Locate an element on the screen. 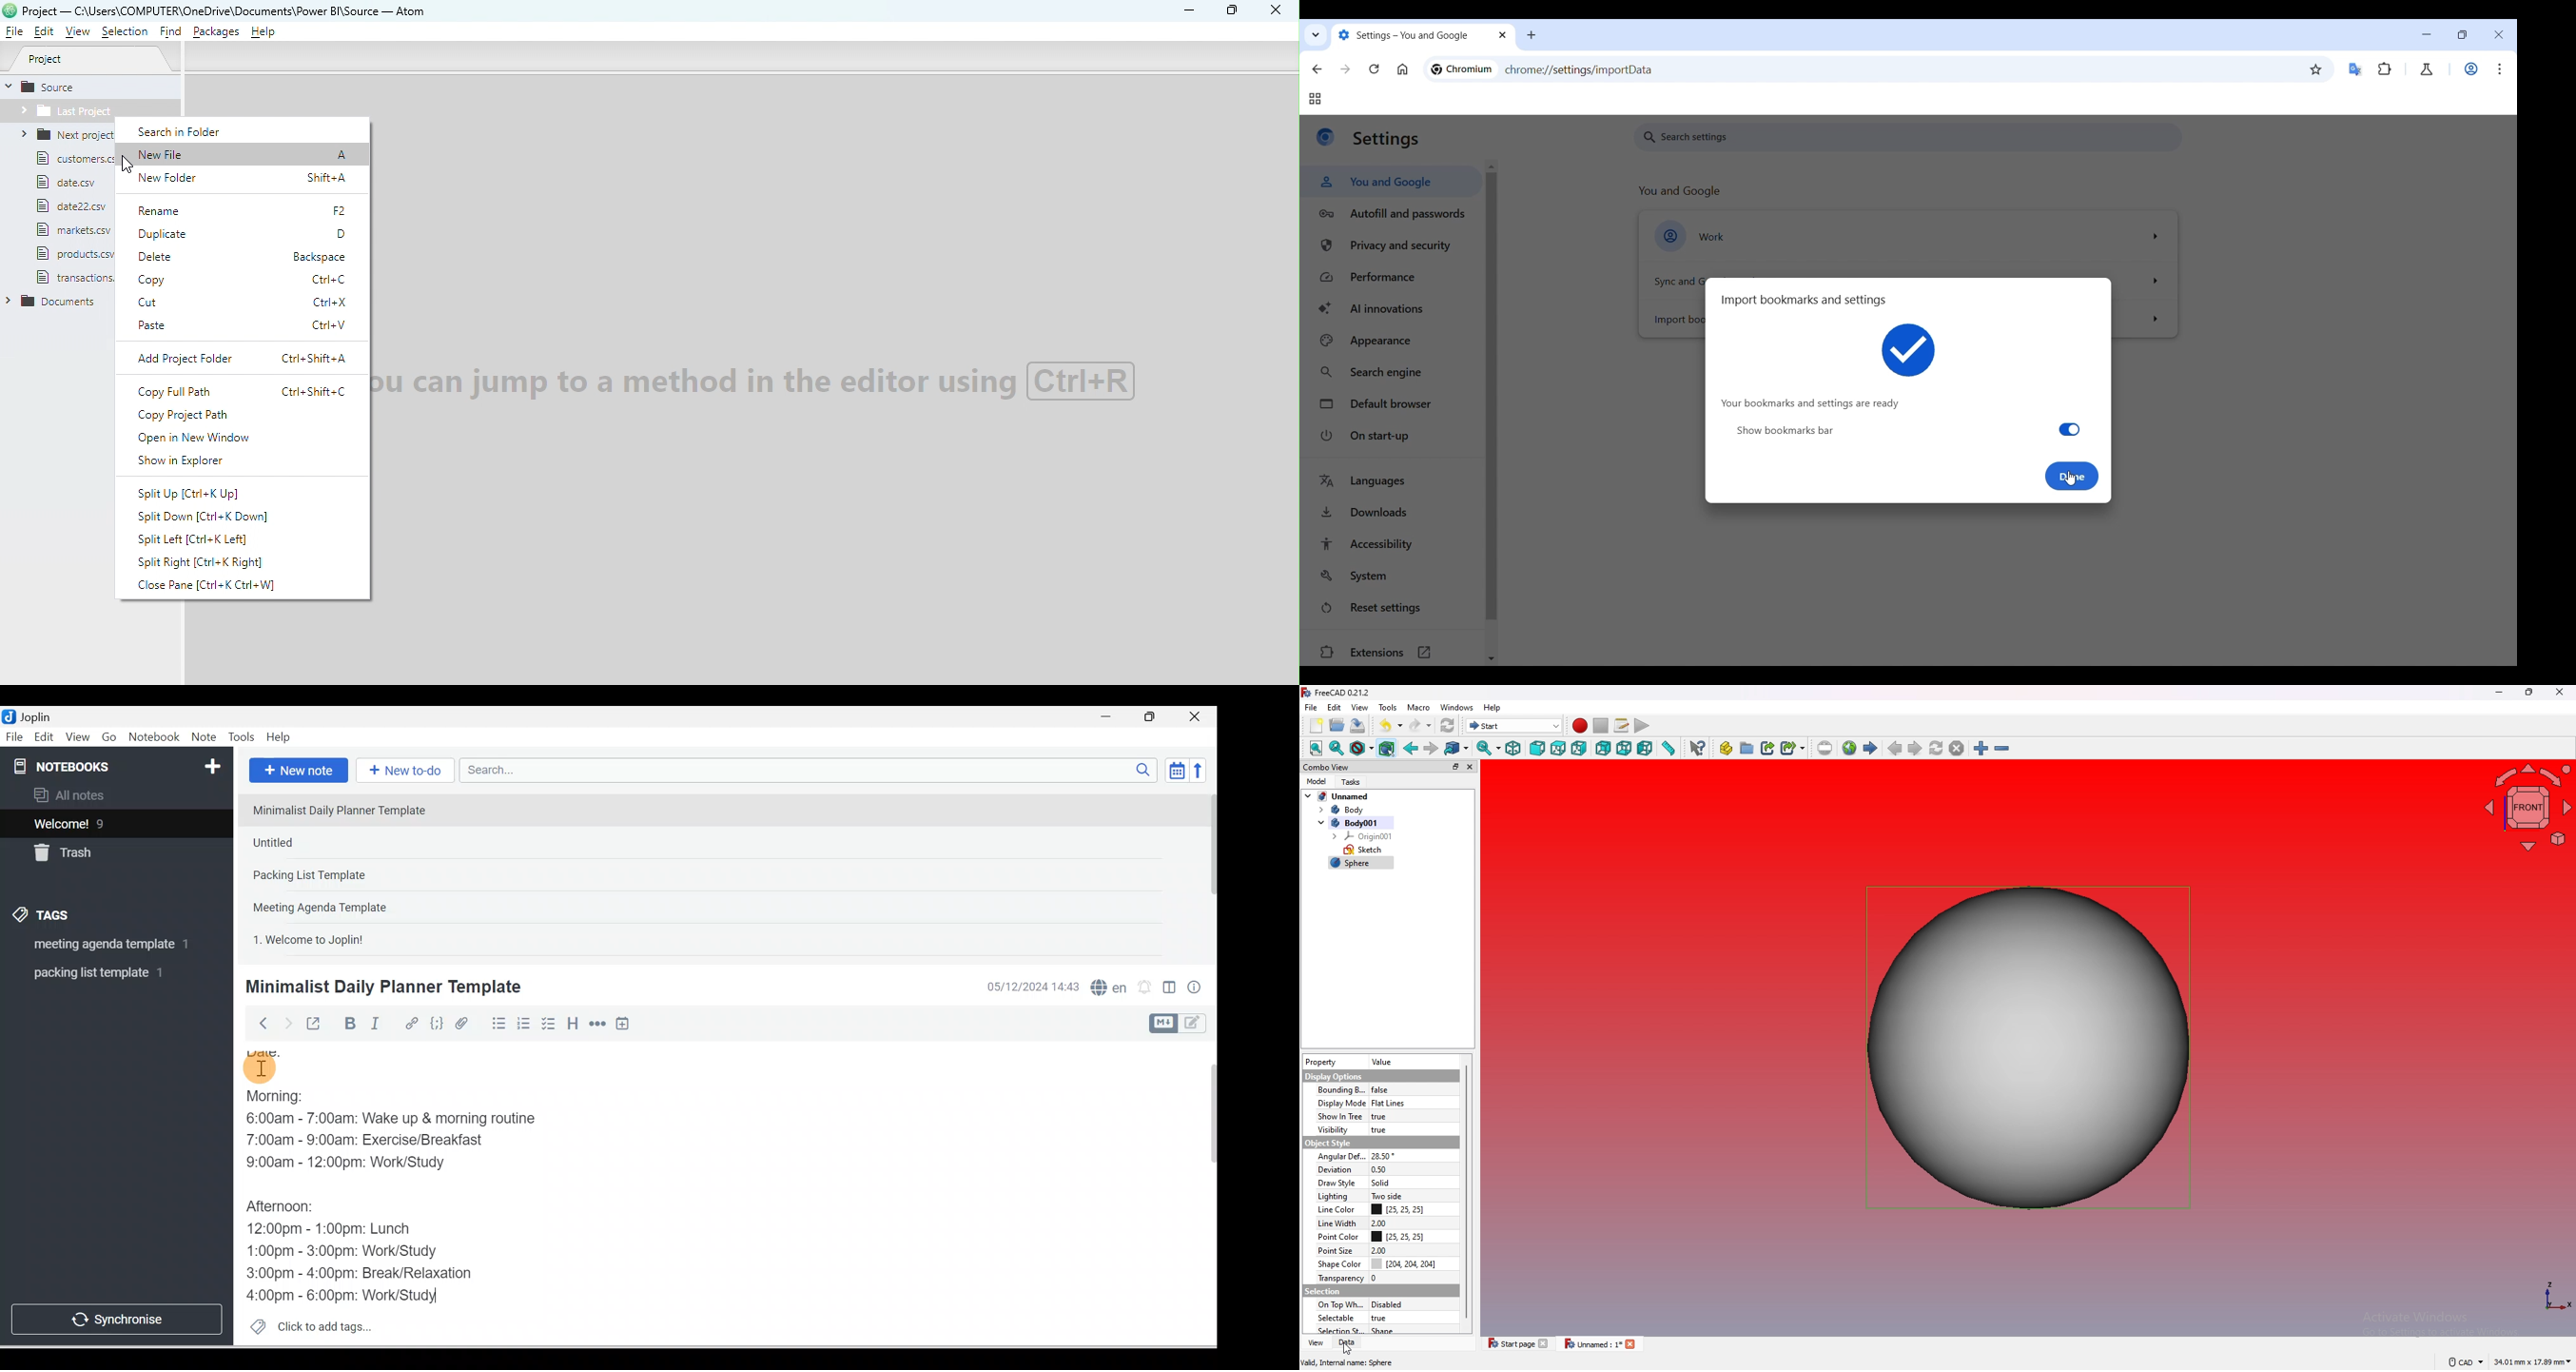 This screenshot has width=2576, height=1372. Go to homepage is located at coordinates (1402, 69).